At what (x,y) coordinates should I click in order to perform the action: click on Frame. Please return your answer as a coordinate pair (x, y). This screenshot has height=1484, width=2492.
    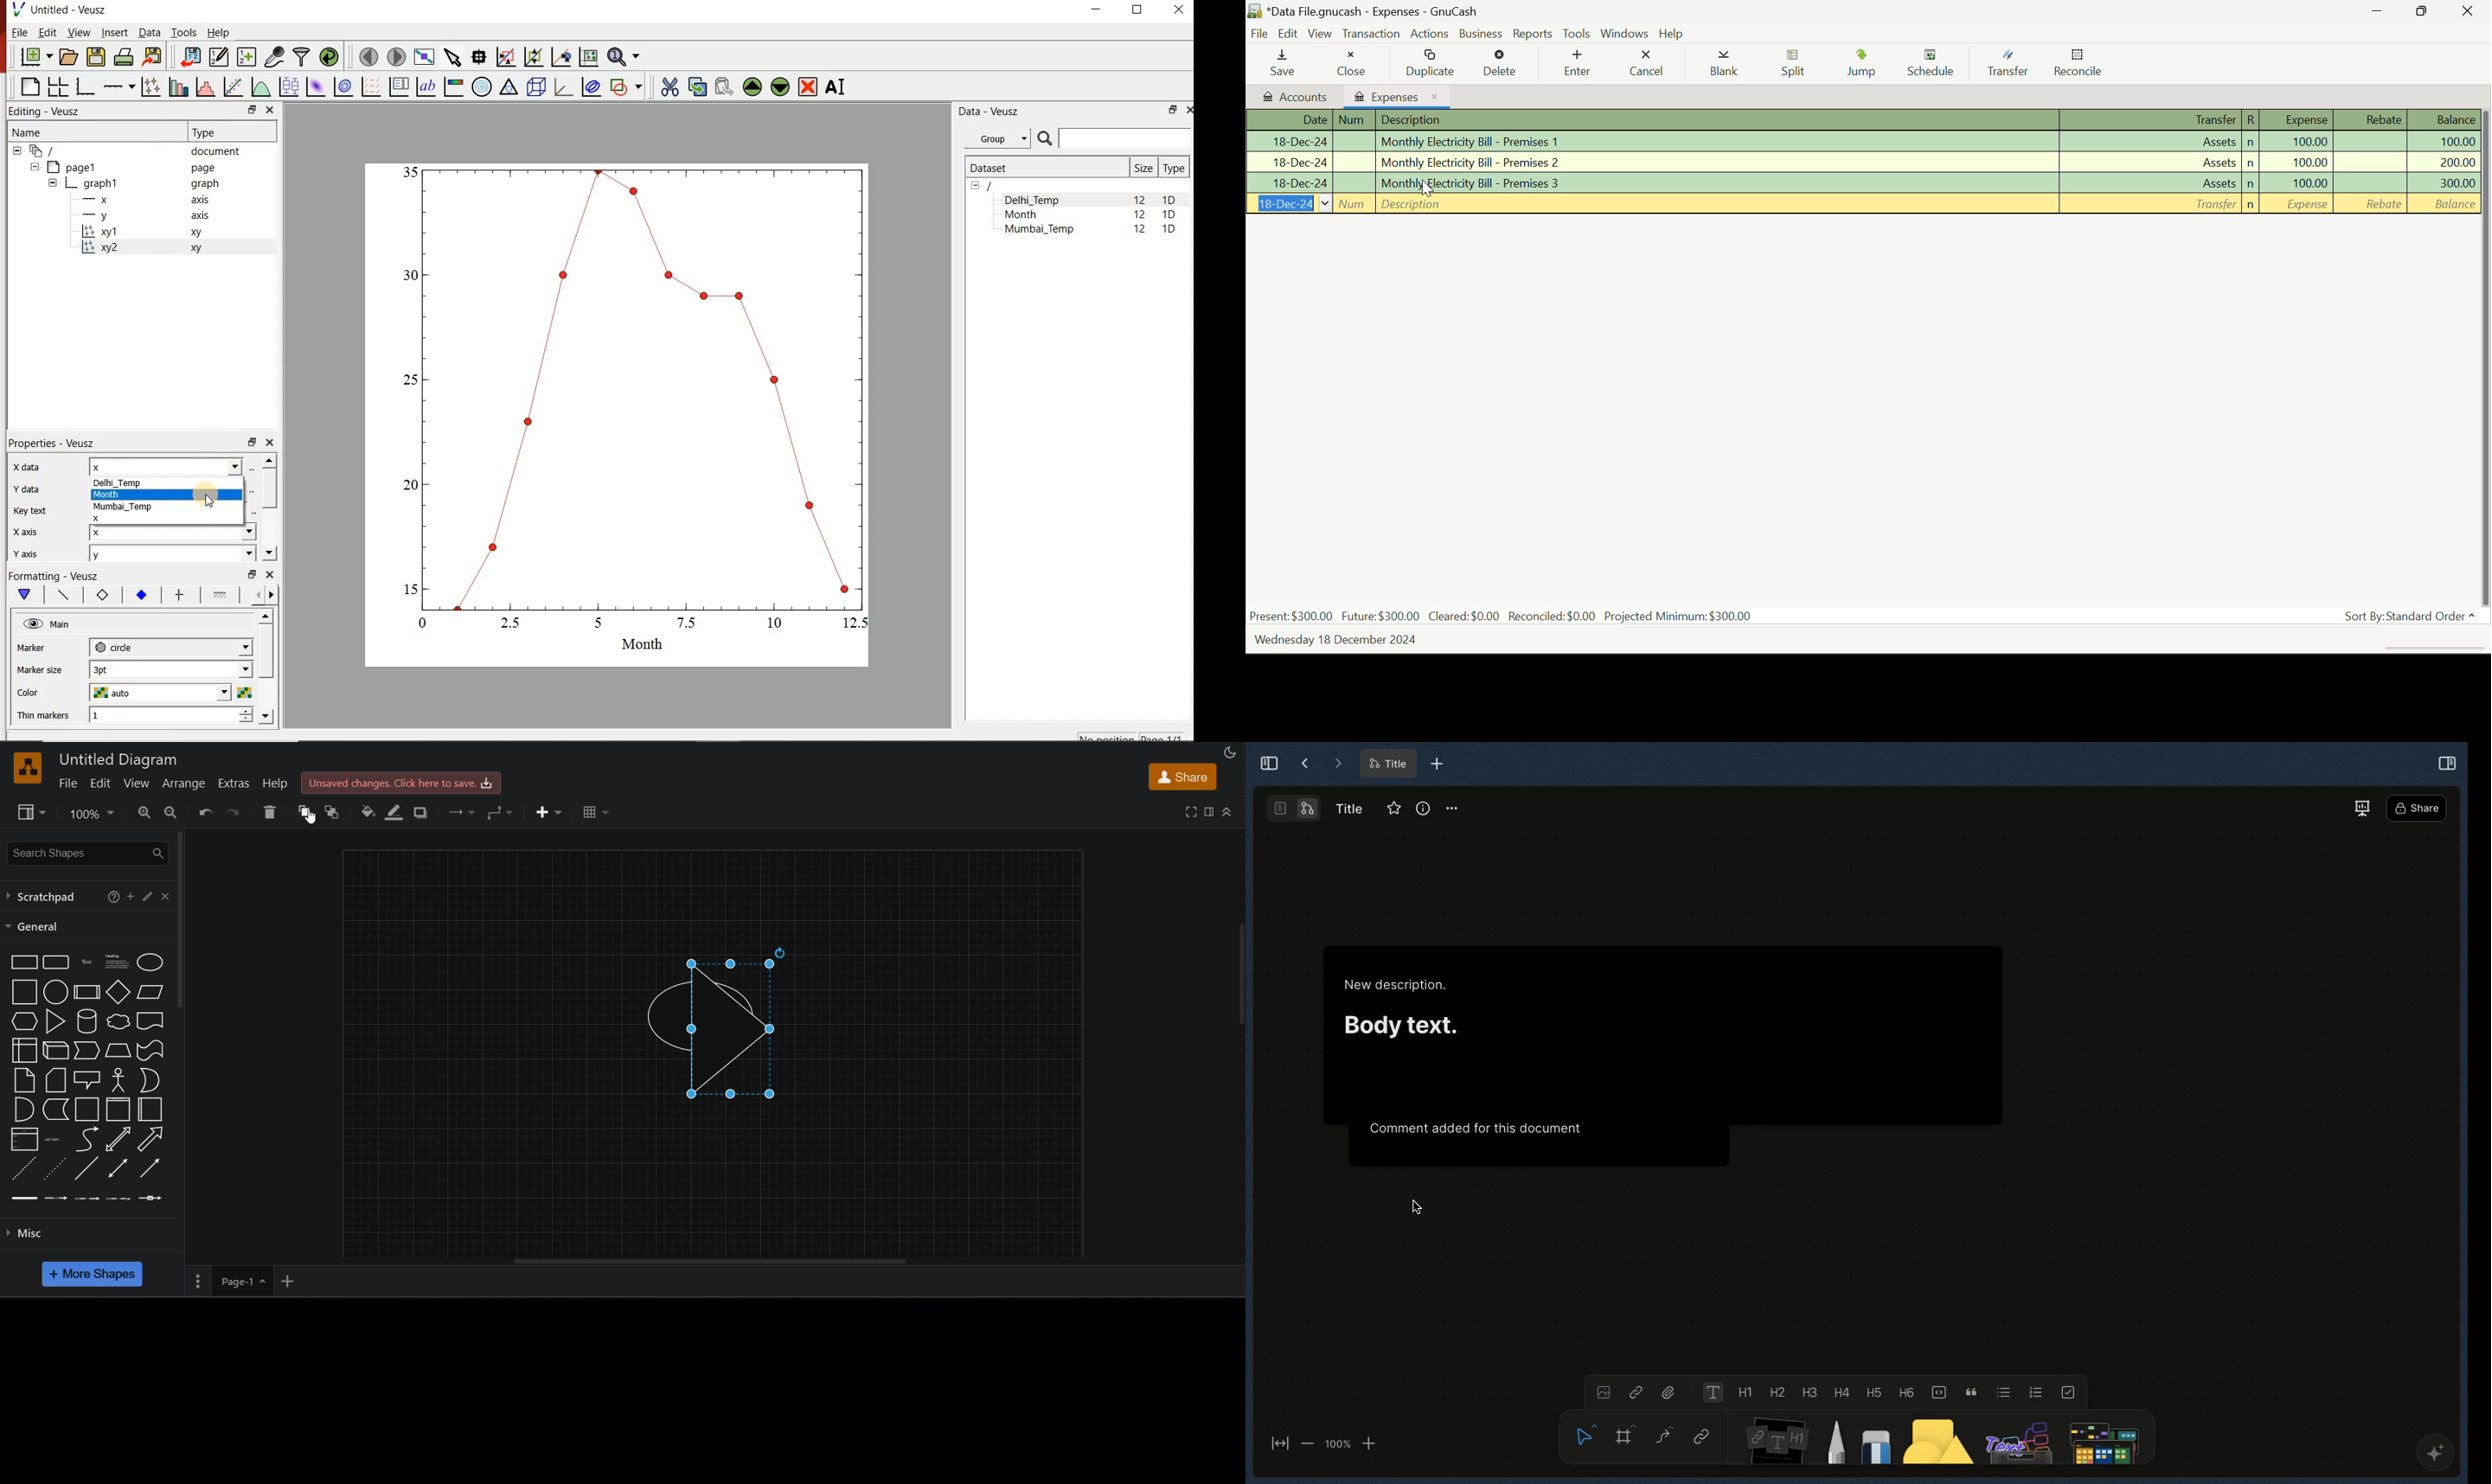
    Looking at the image, I should click on (1627, 1434).